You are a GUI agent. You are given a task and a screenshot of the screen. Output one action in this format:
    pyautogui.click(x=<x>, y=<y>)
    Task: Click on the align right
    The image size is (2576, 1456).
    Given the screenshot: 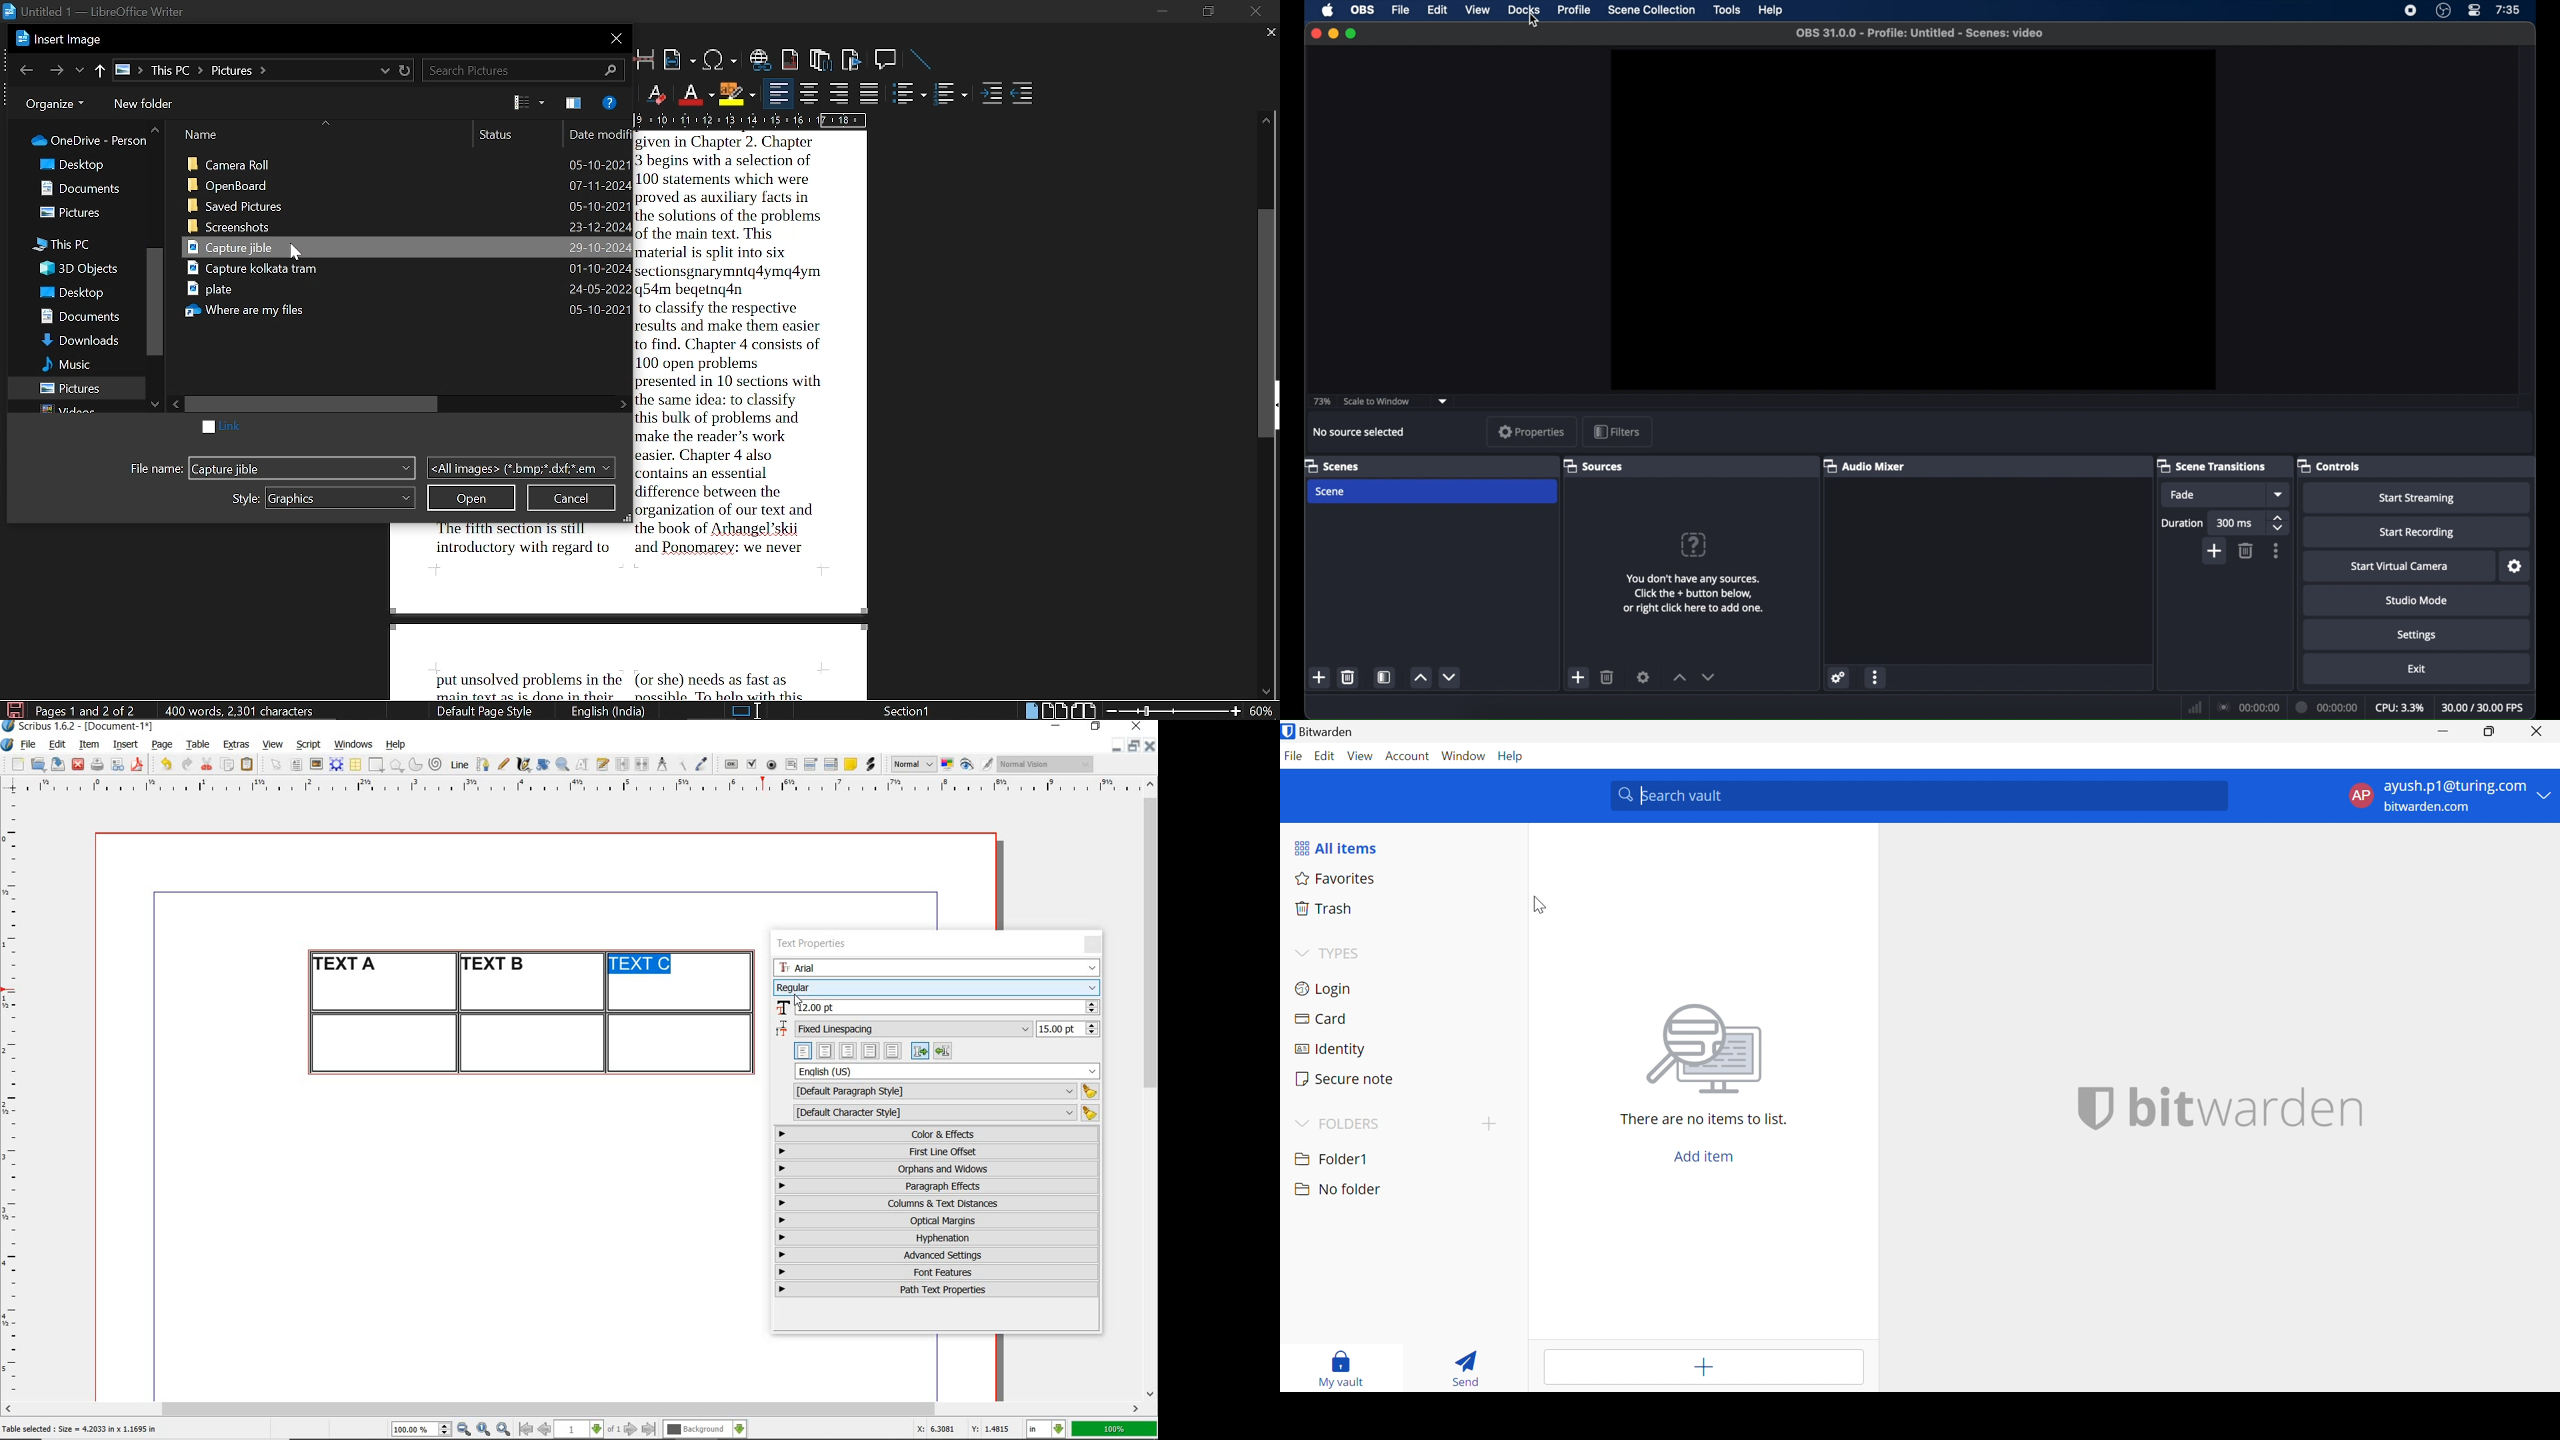 What is the action you would take?
    pyautogui.click(x=840, y=93)
    